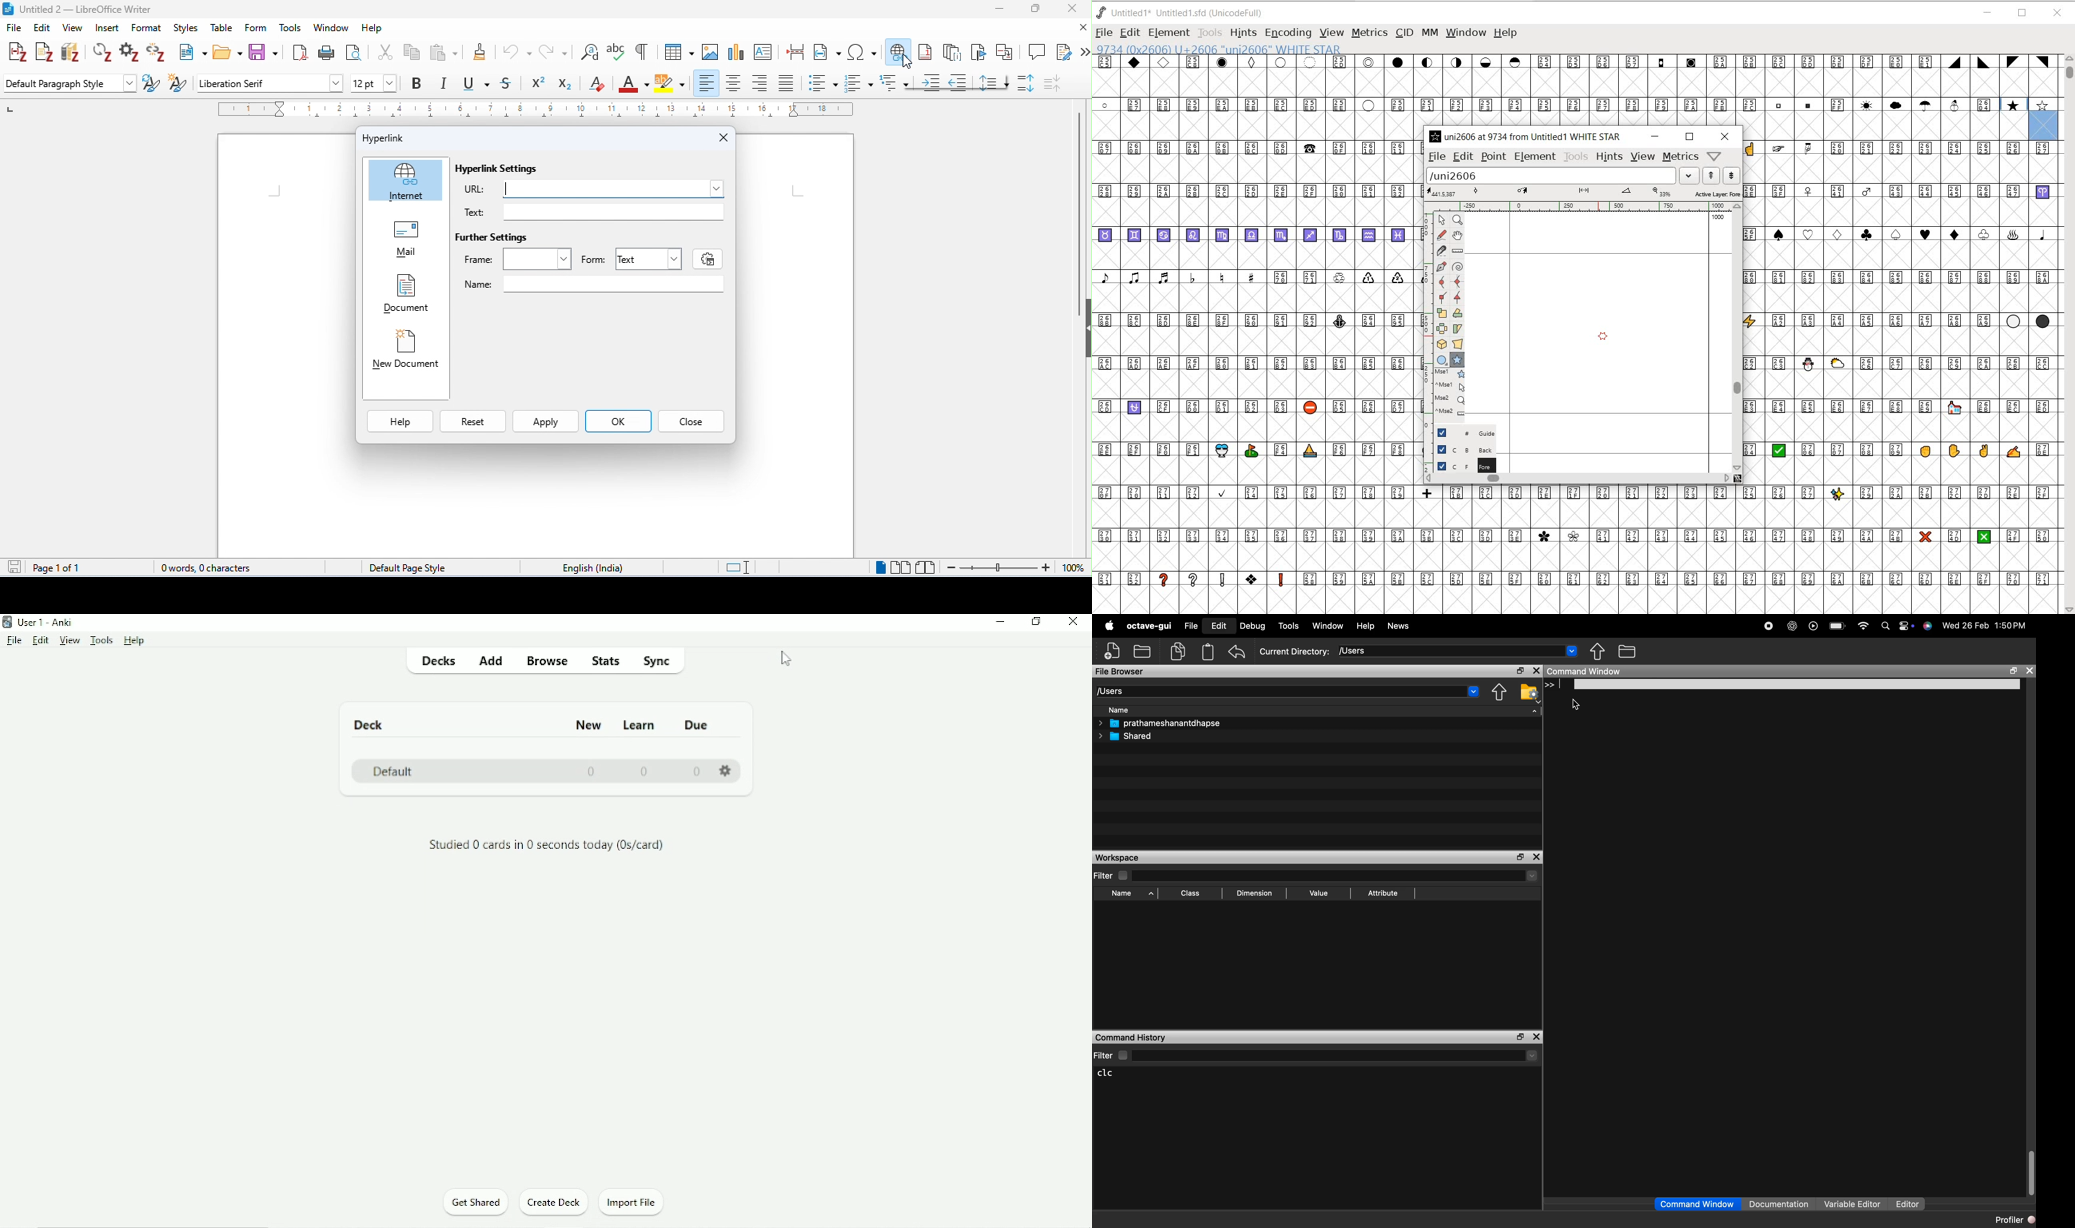 This screenshot has width=2100, height=1232. Describe the element at coordinates (547, 846) in the screenshot. I see `Studied 0 cards in 0 seconds today.` at that location.